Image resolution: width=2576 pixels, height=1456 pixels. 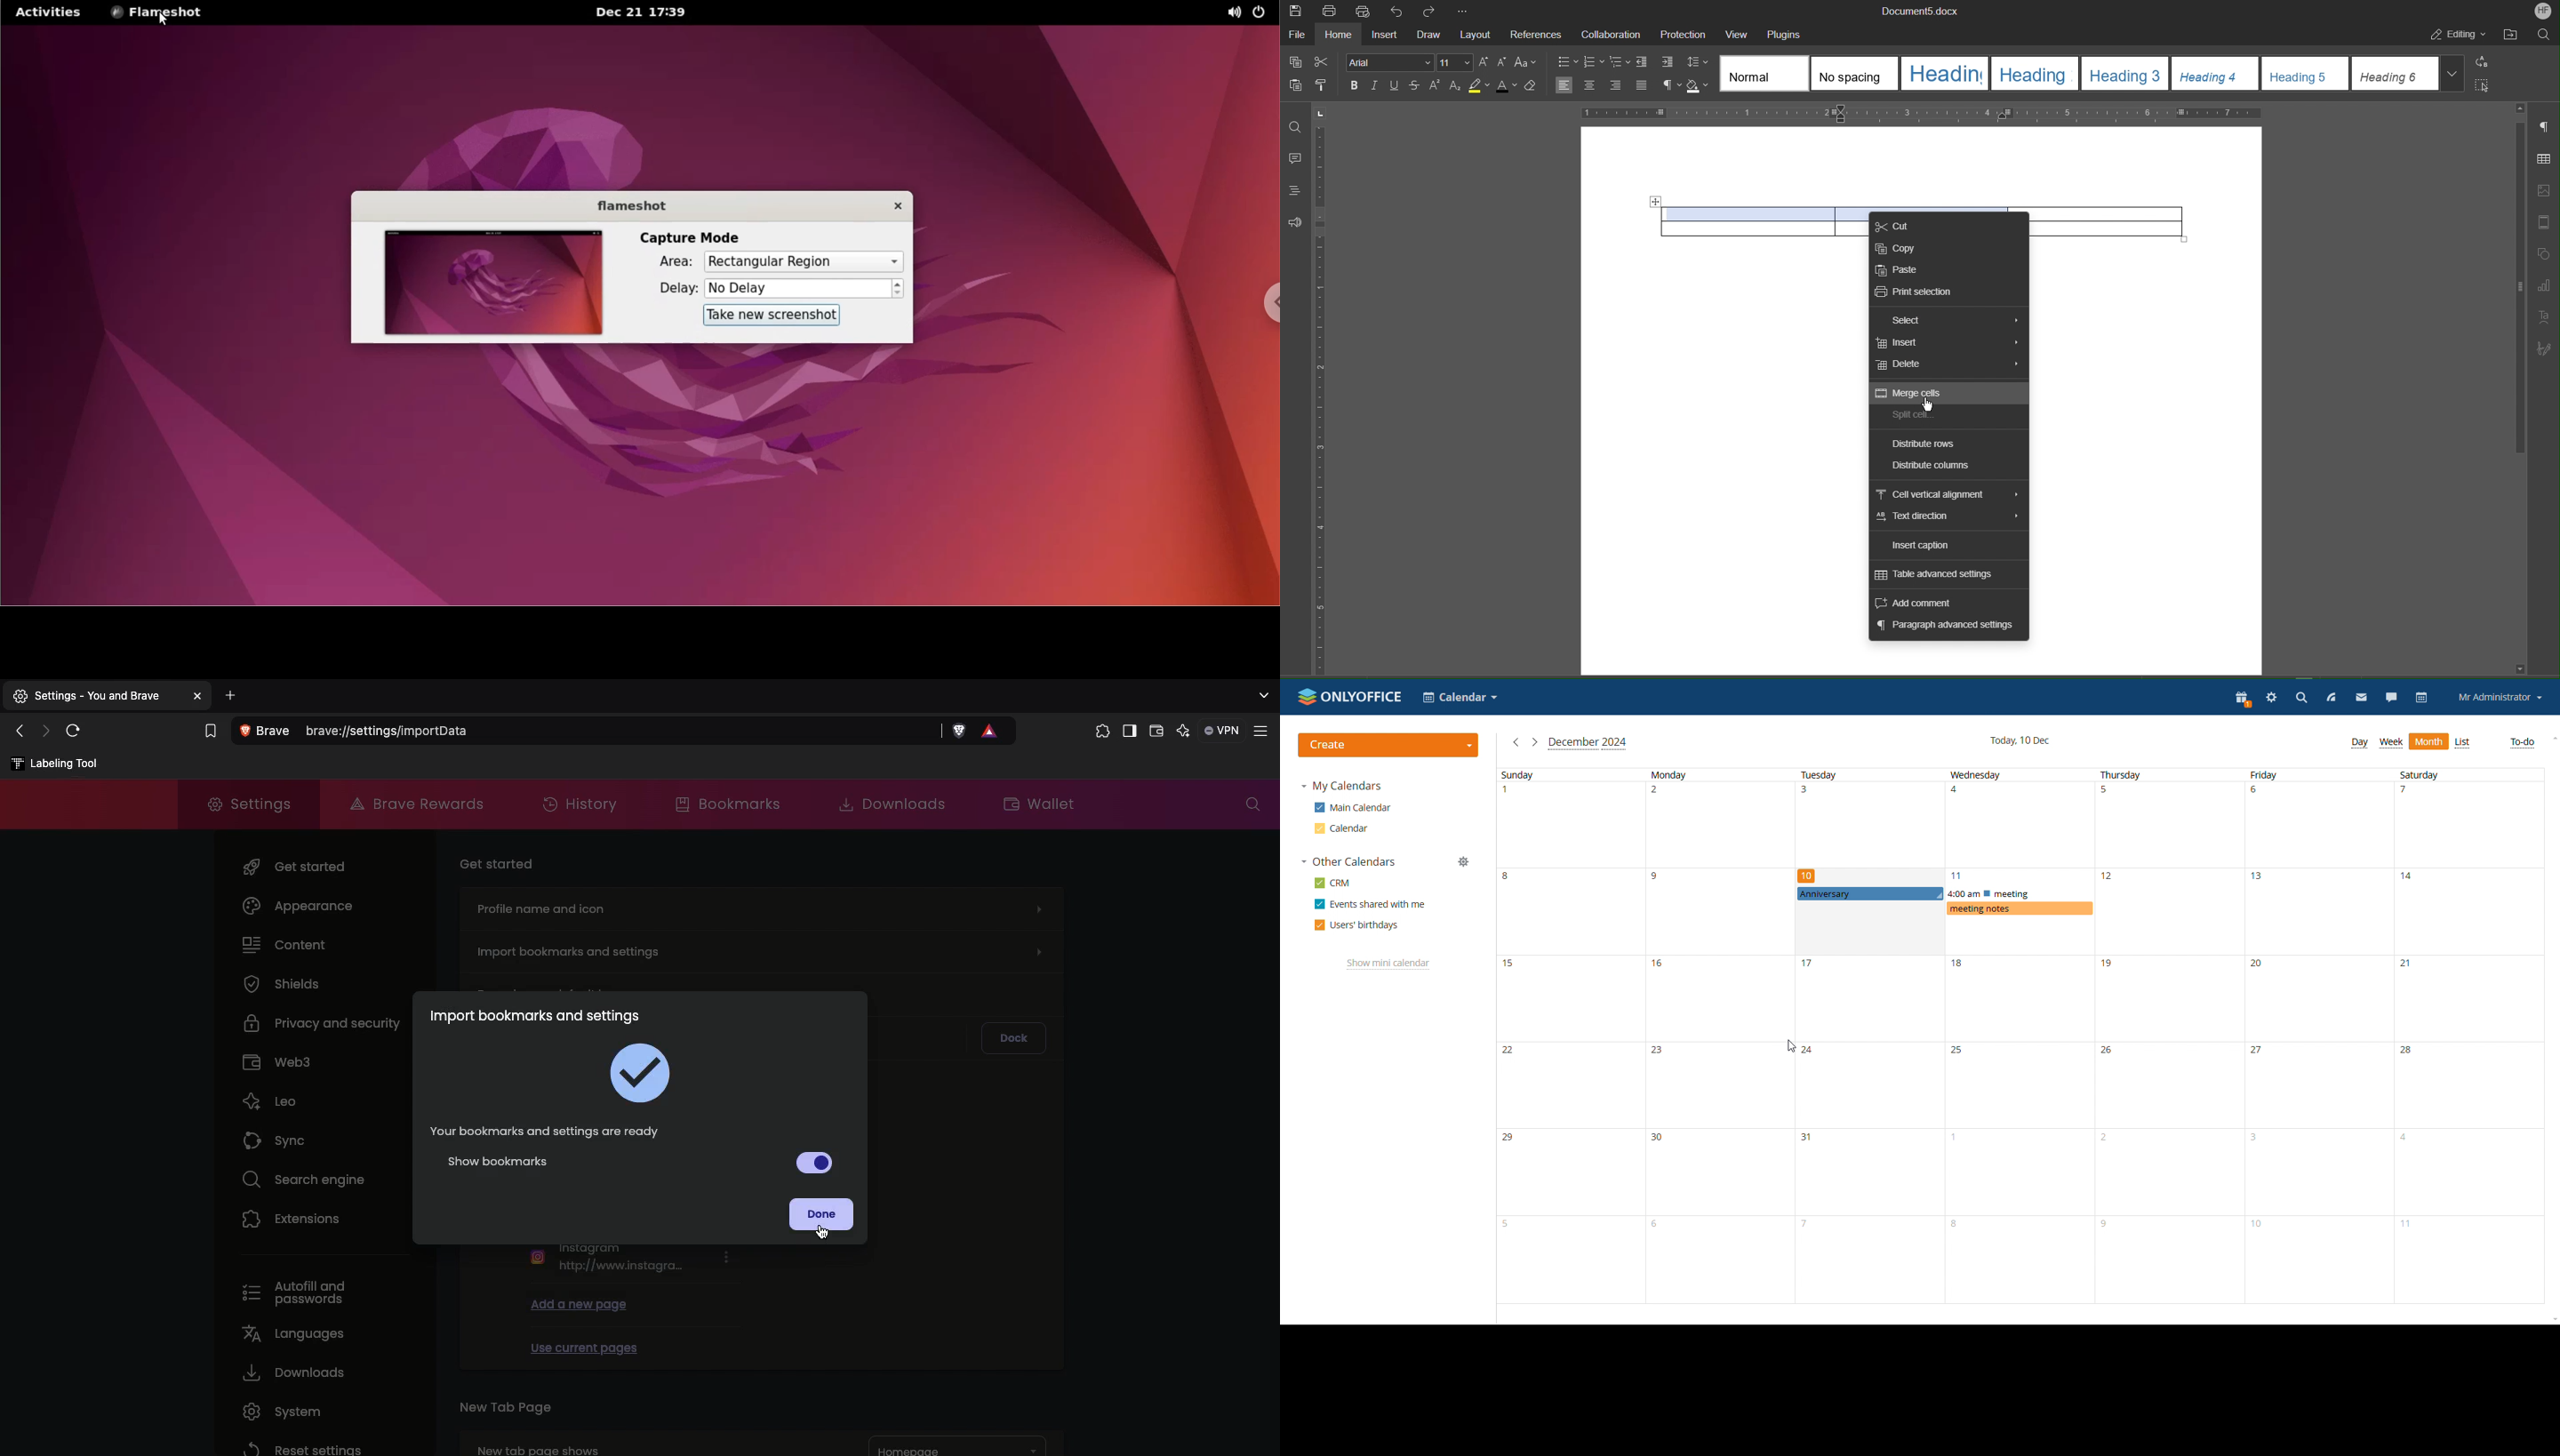 I want to click on Homepage, so click(x=958, y=1446).